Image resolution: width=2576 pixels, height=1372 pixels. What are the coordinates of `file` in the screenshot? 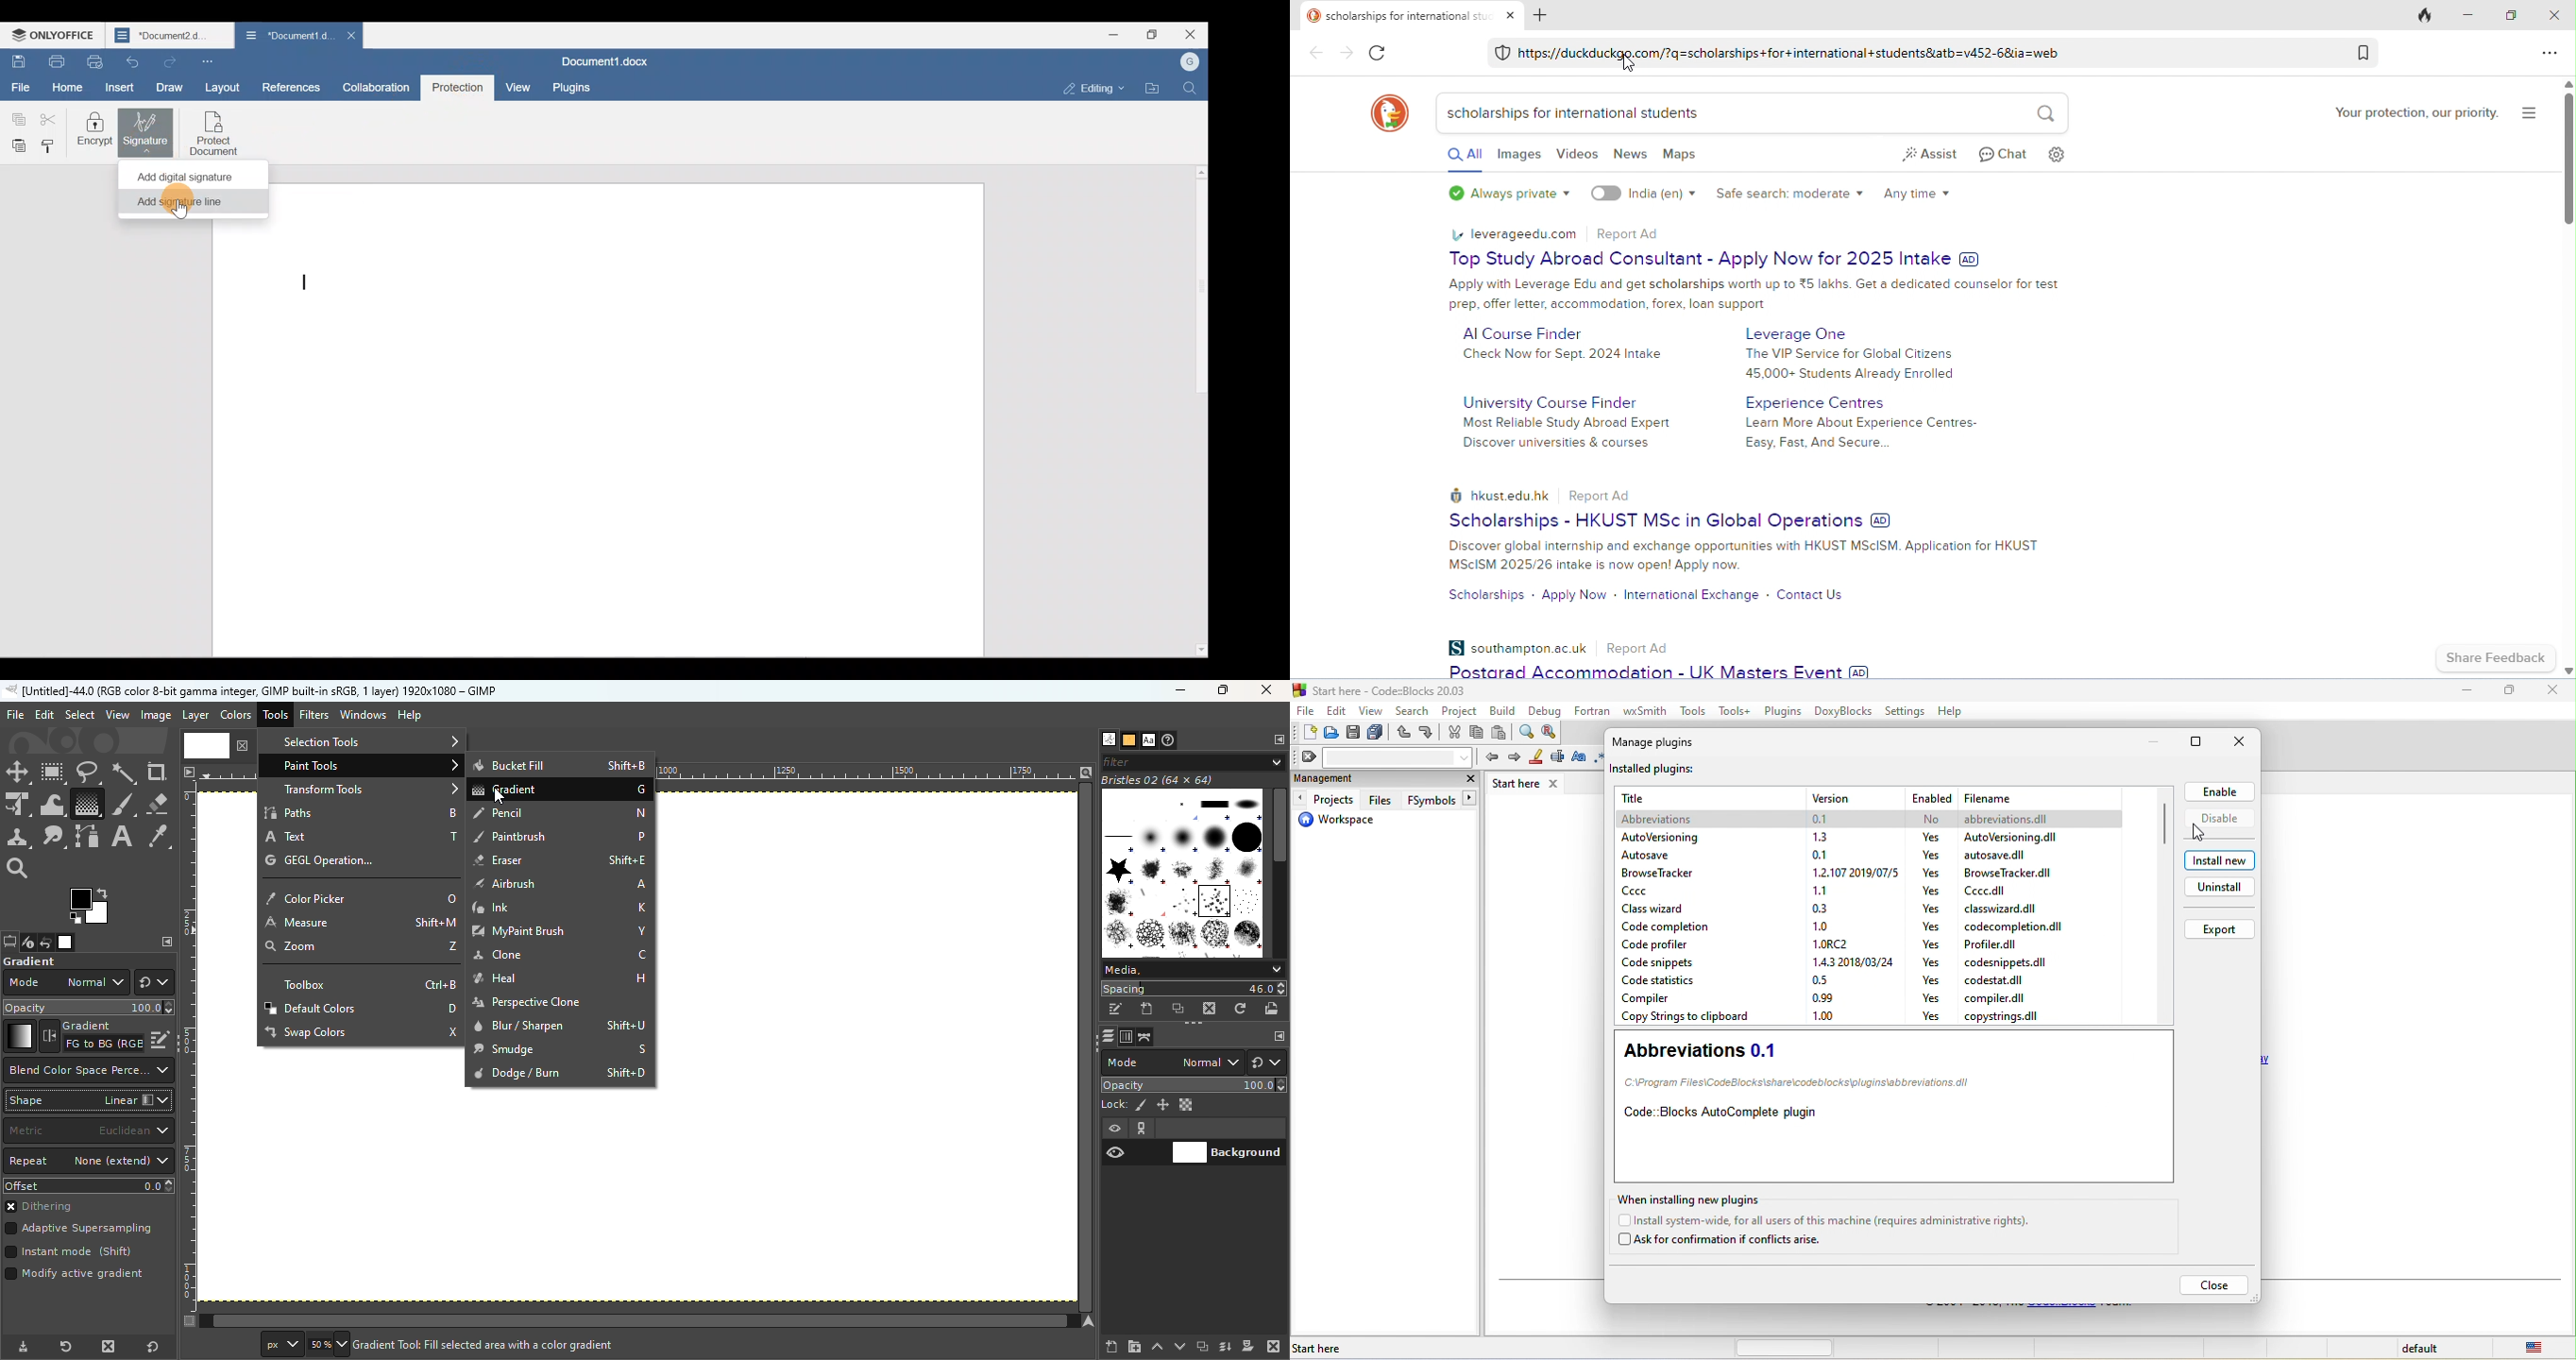 It's located at (2017, 925).